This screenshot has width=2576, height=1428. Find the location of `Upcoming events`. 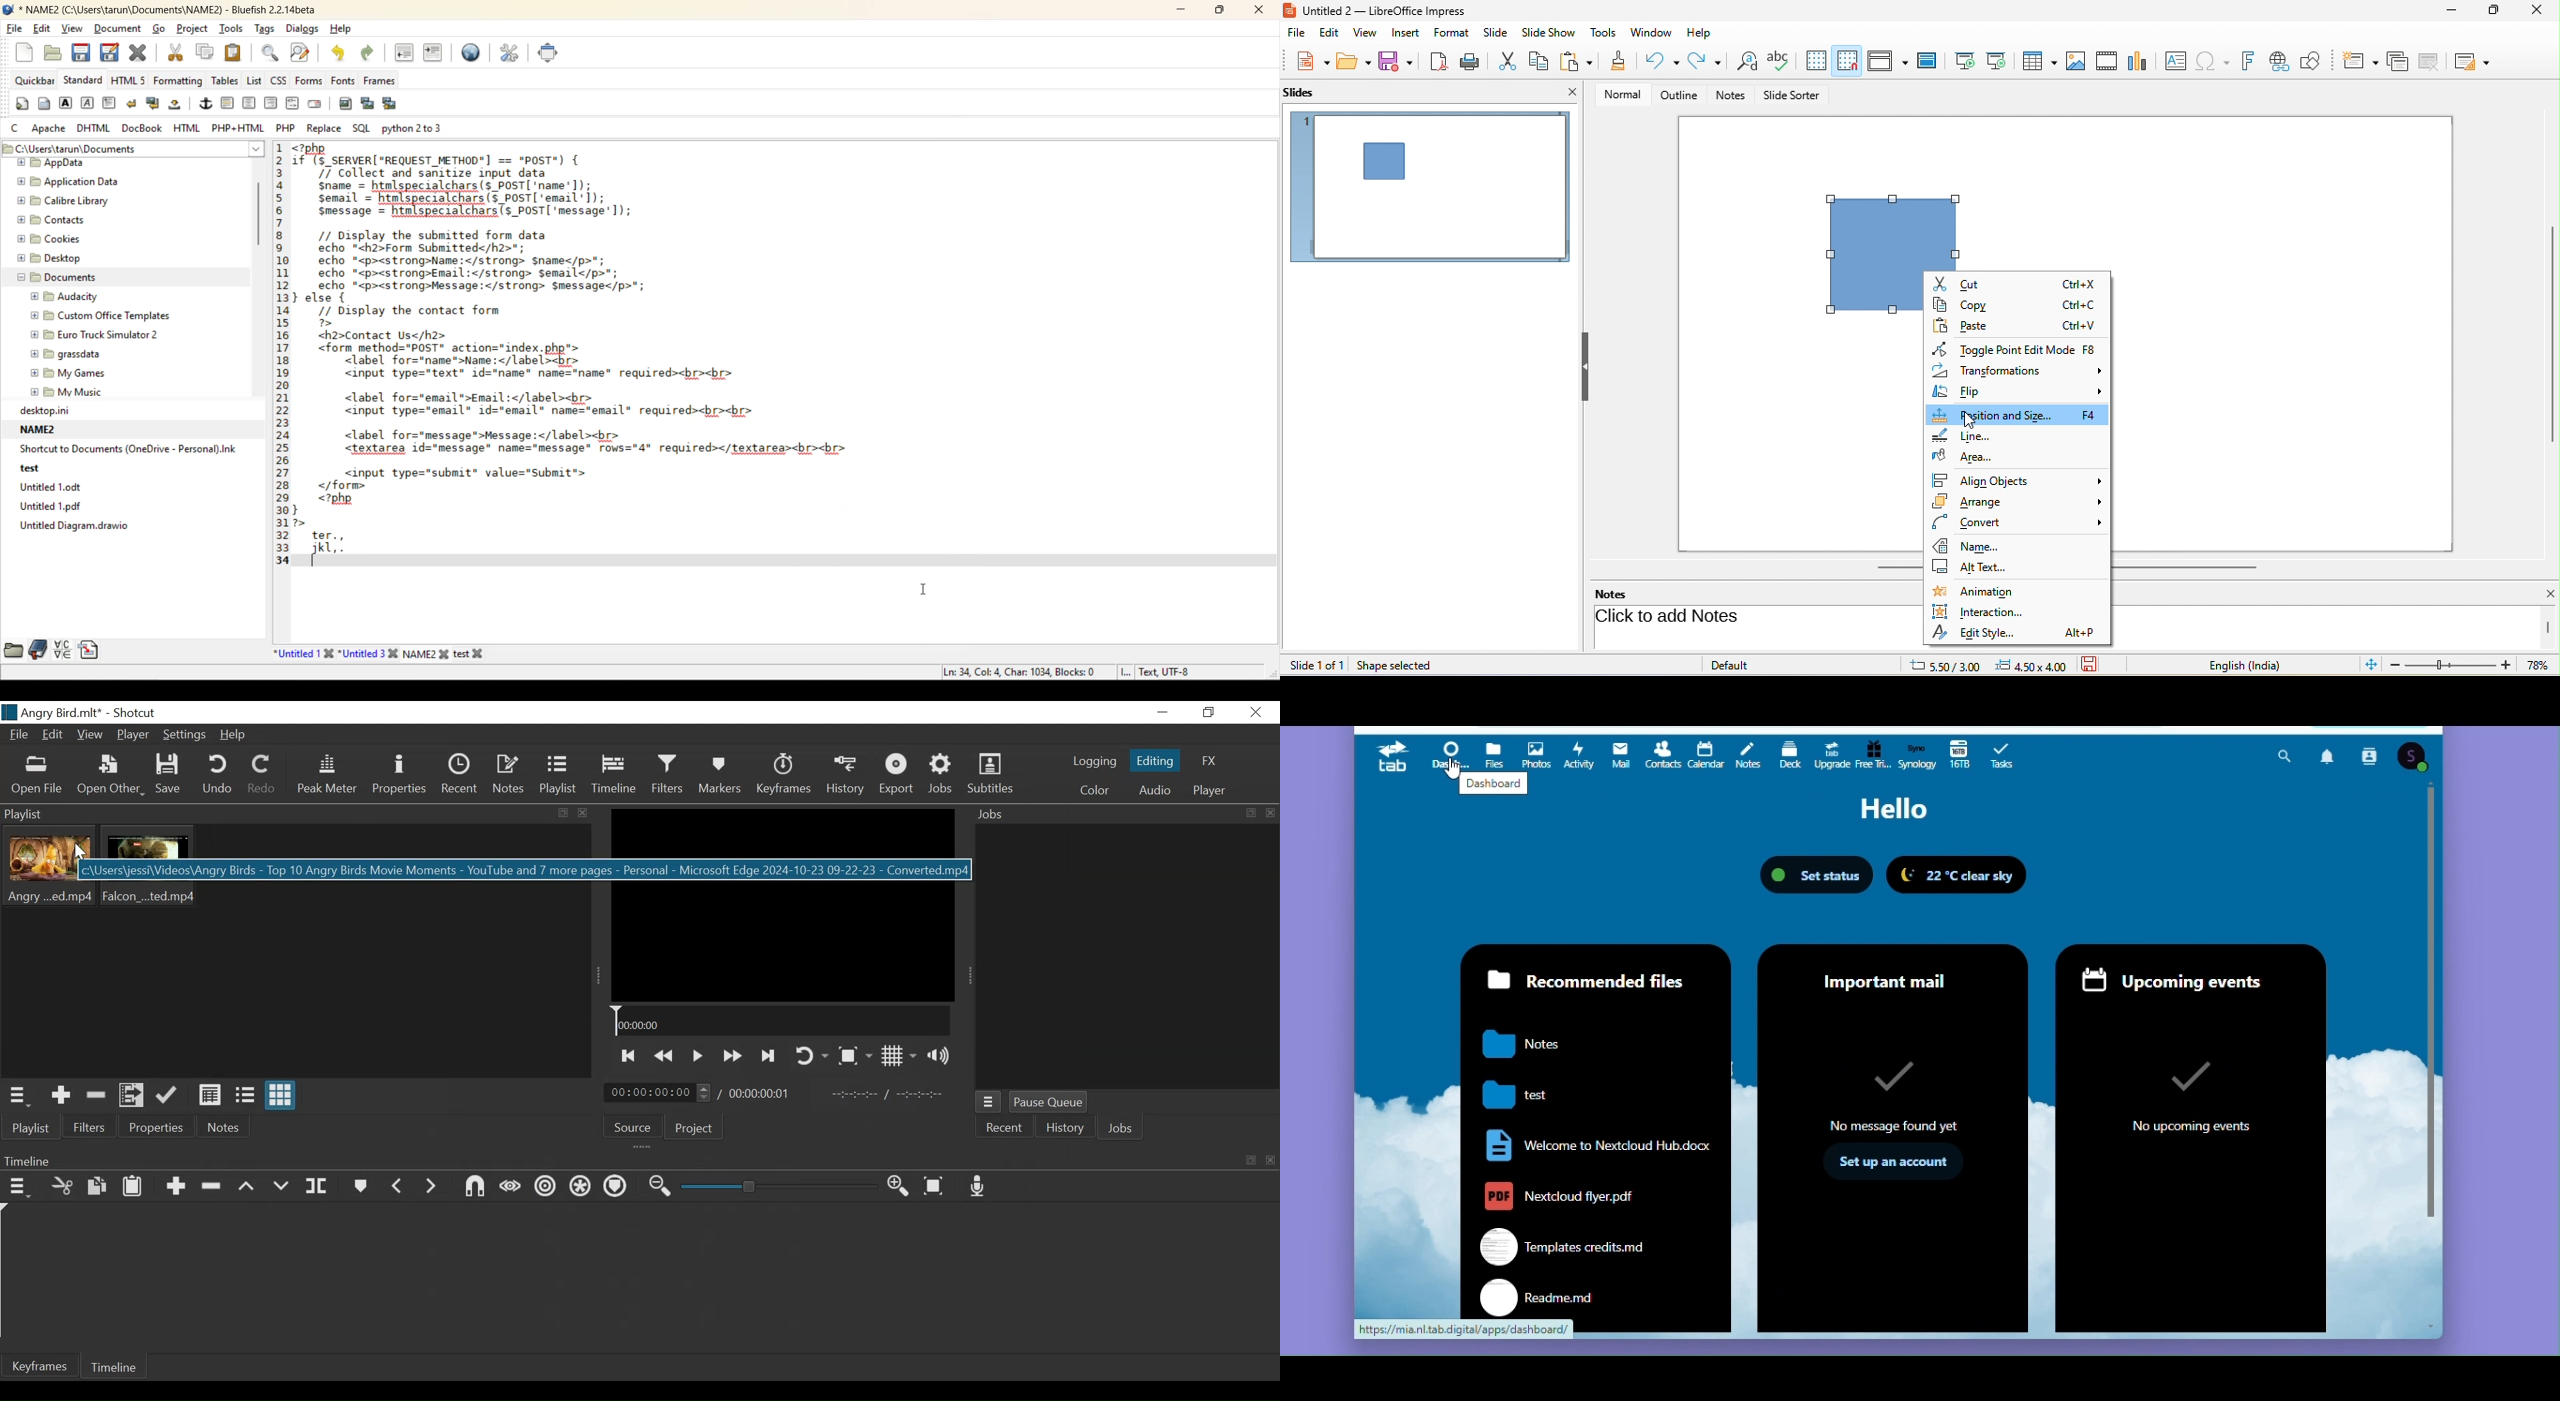

Upcoming events is located at coordinates (2197, 1136).